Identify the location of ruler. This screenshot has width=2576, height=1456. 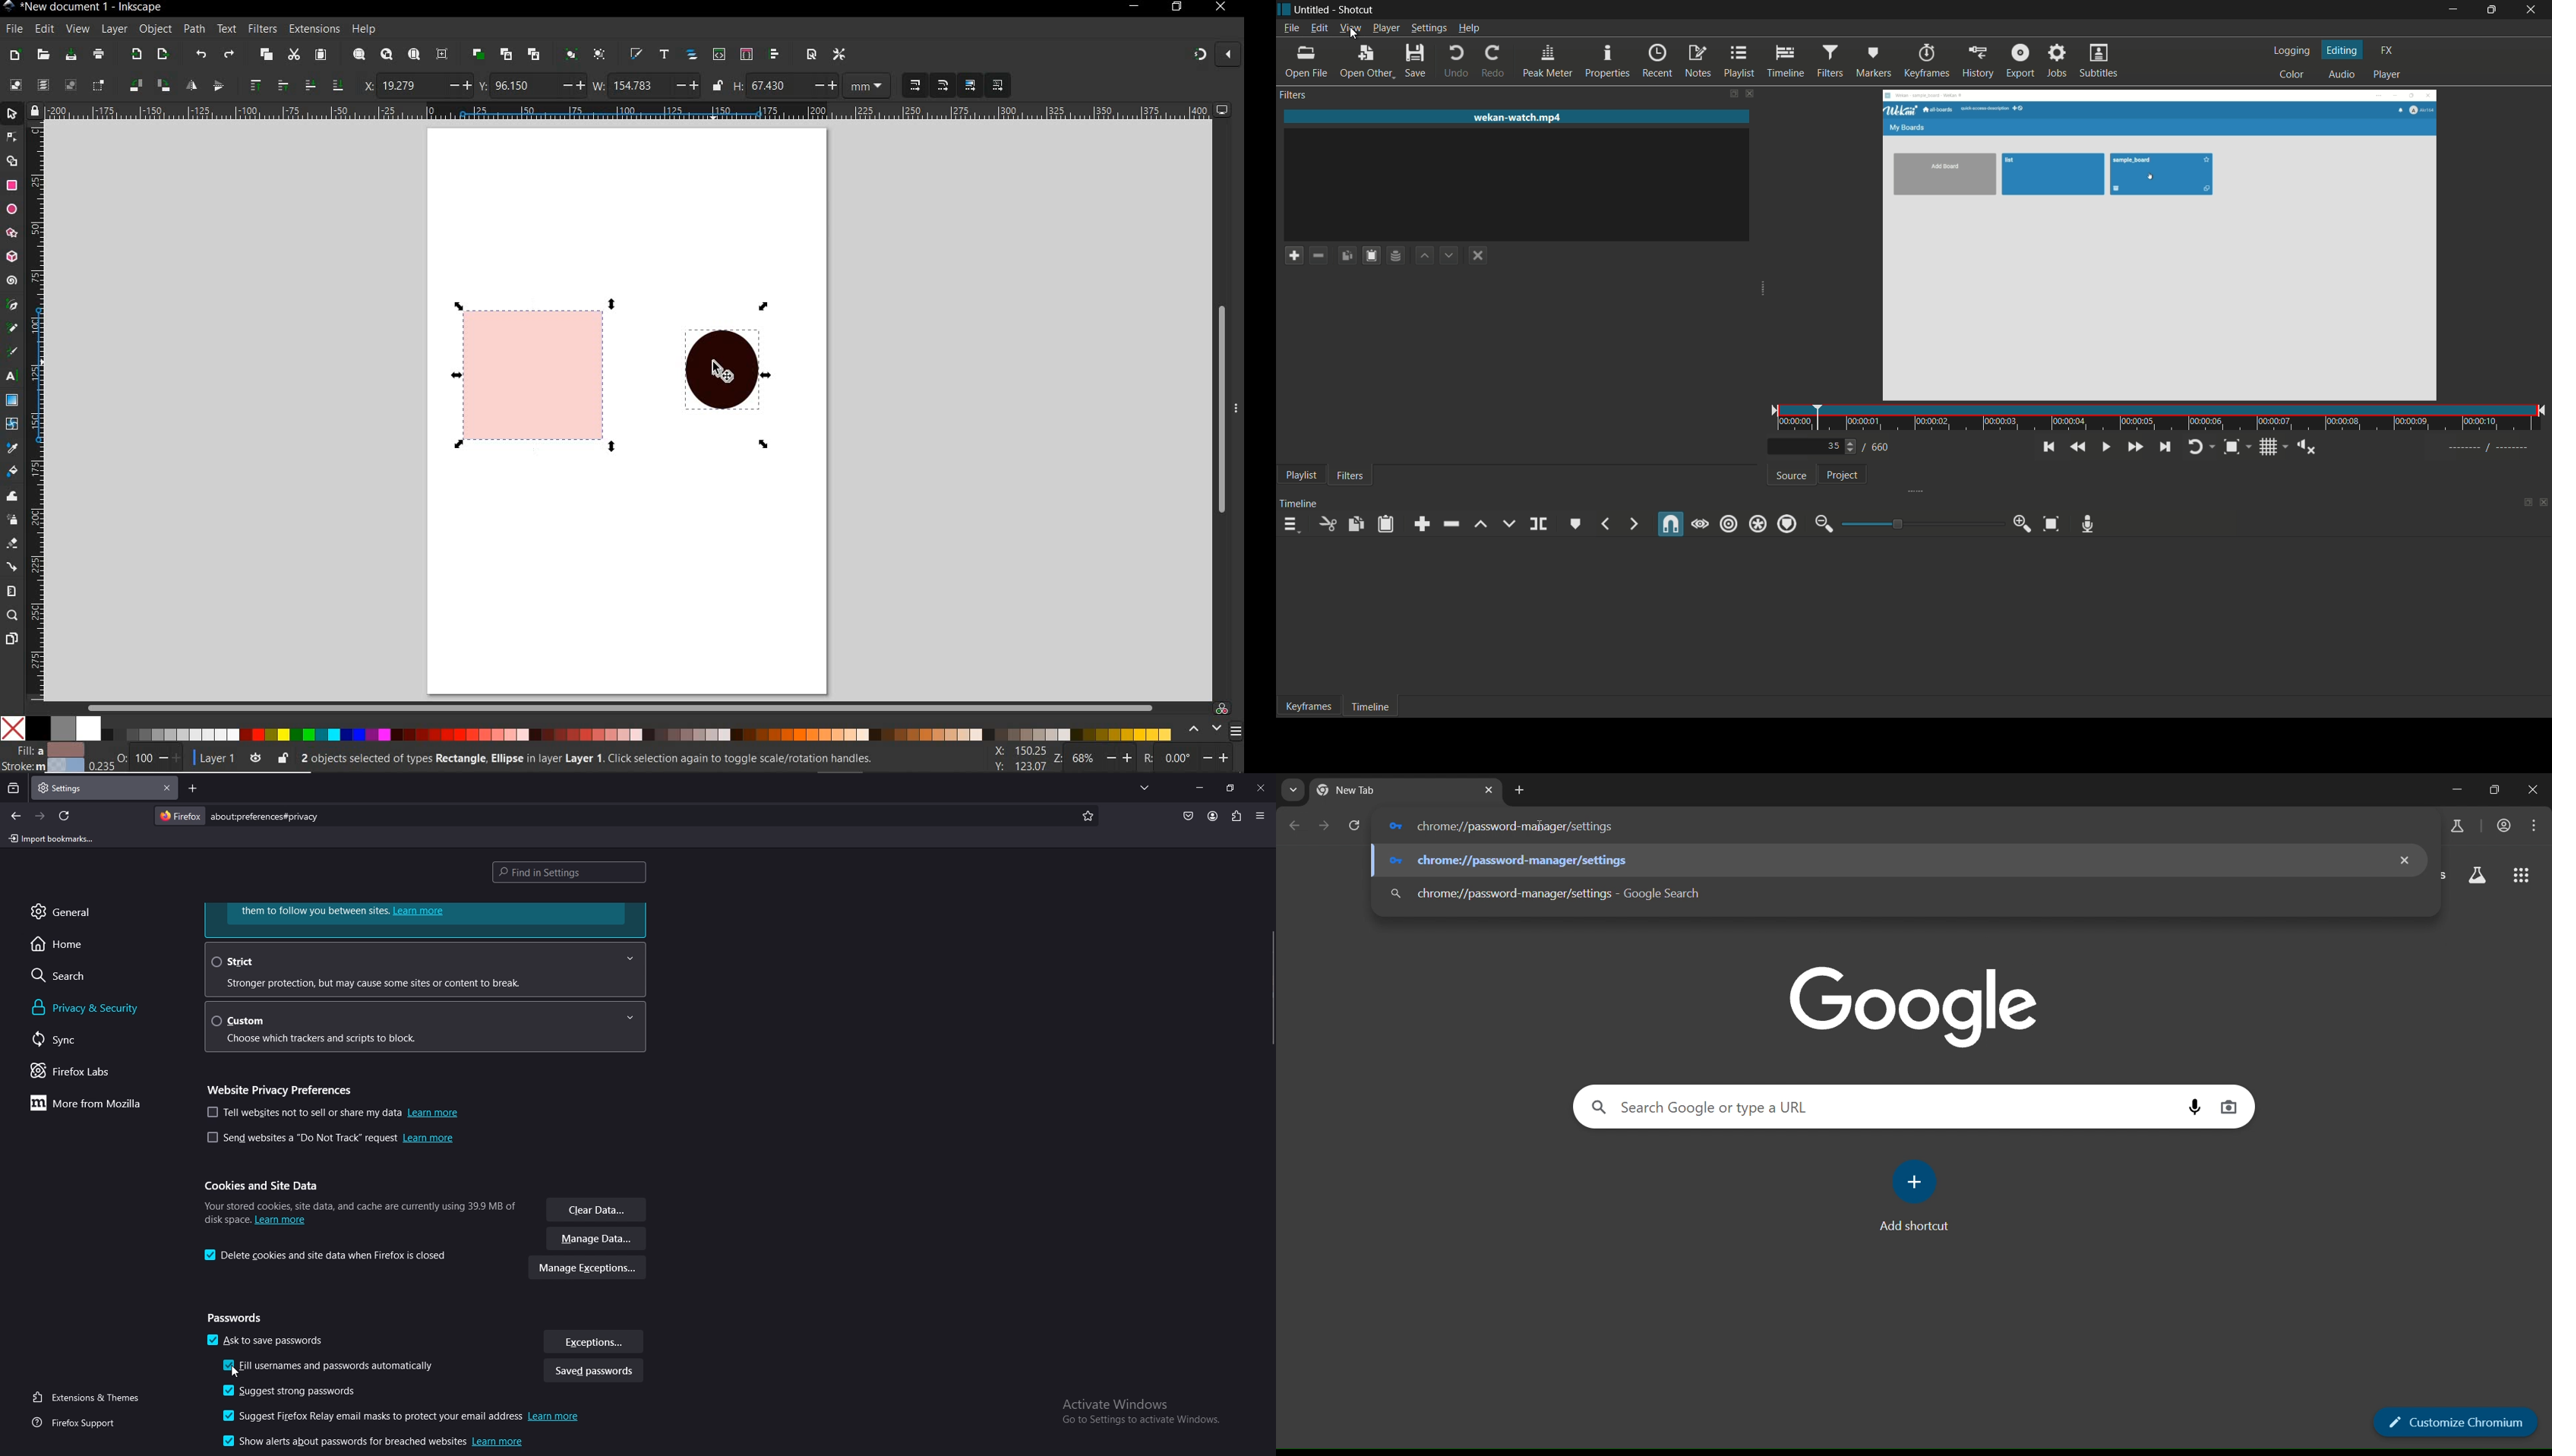
(630, 110).